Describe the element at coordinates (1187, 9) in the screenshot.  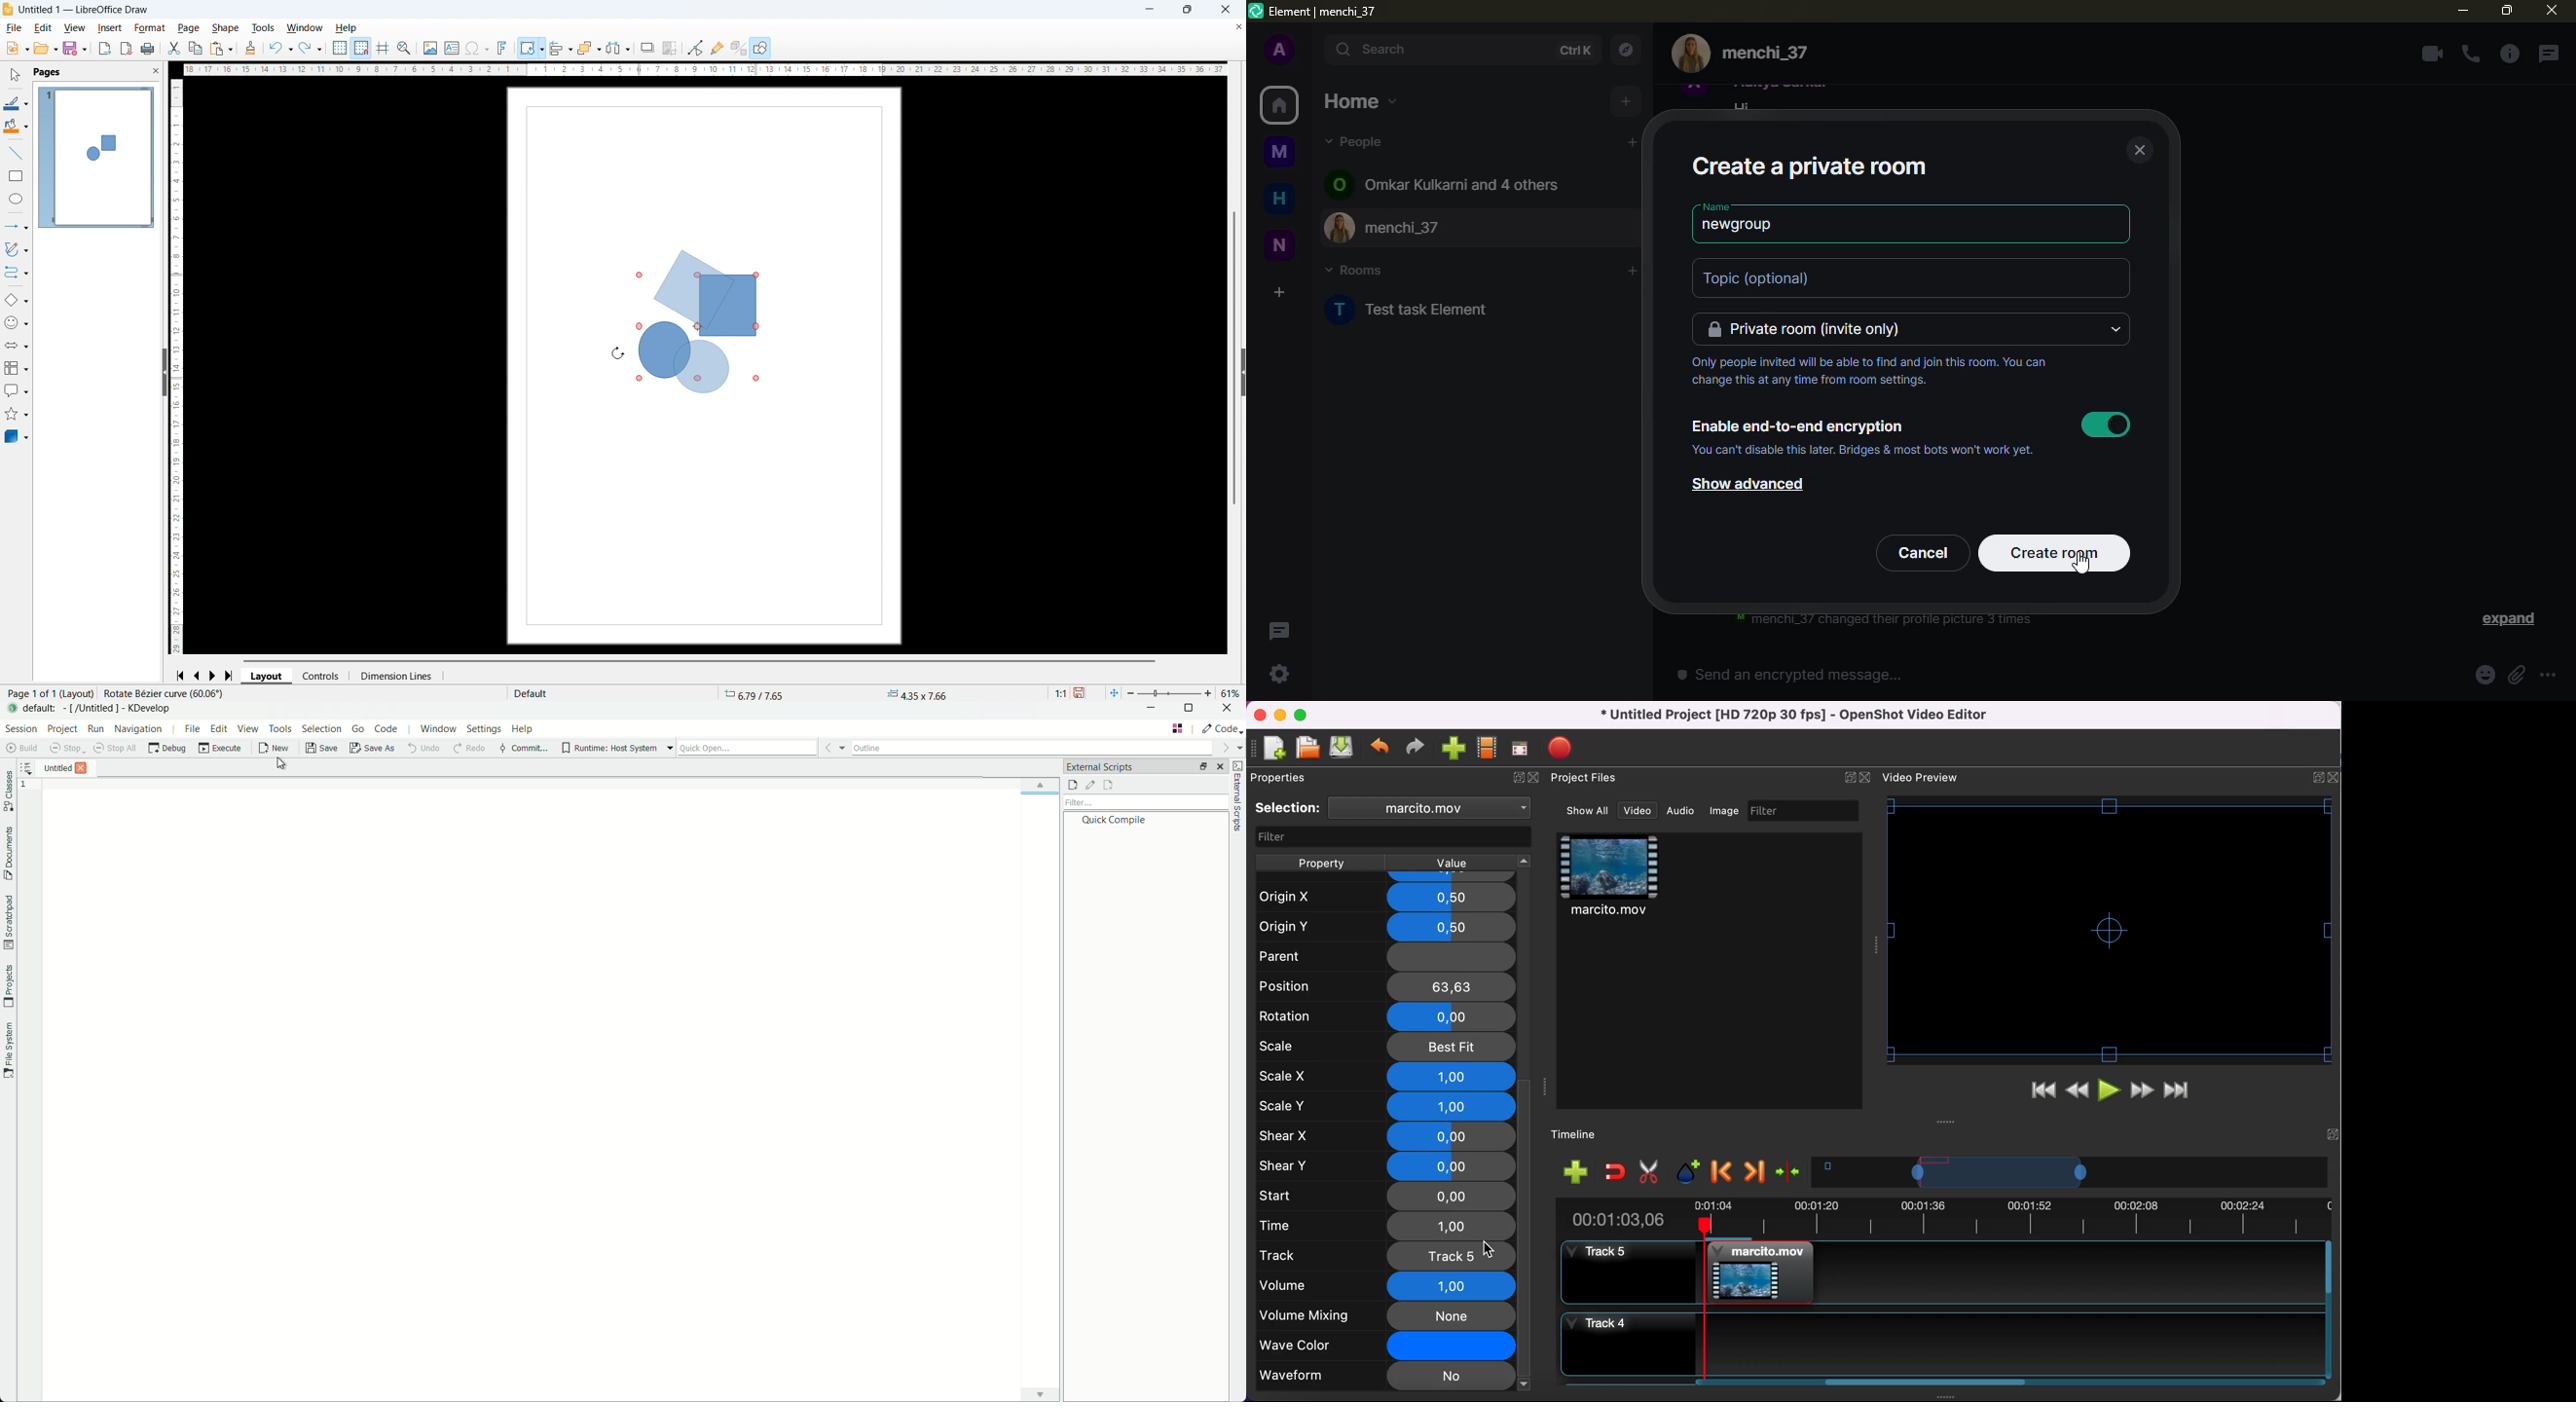
I see `Maximise ` at that location.